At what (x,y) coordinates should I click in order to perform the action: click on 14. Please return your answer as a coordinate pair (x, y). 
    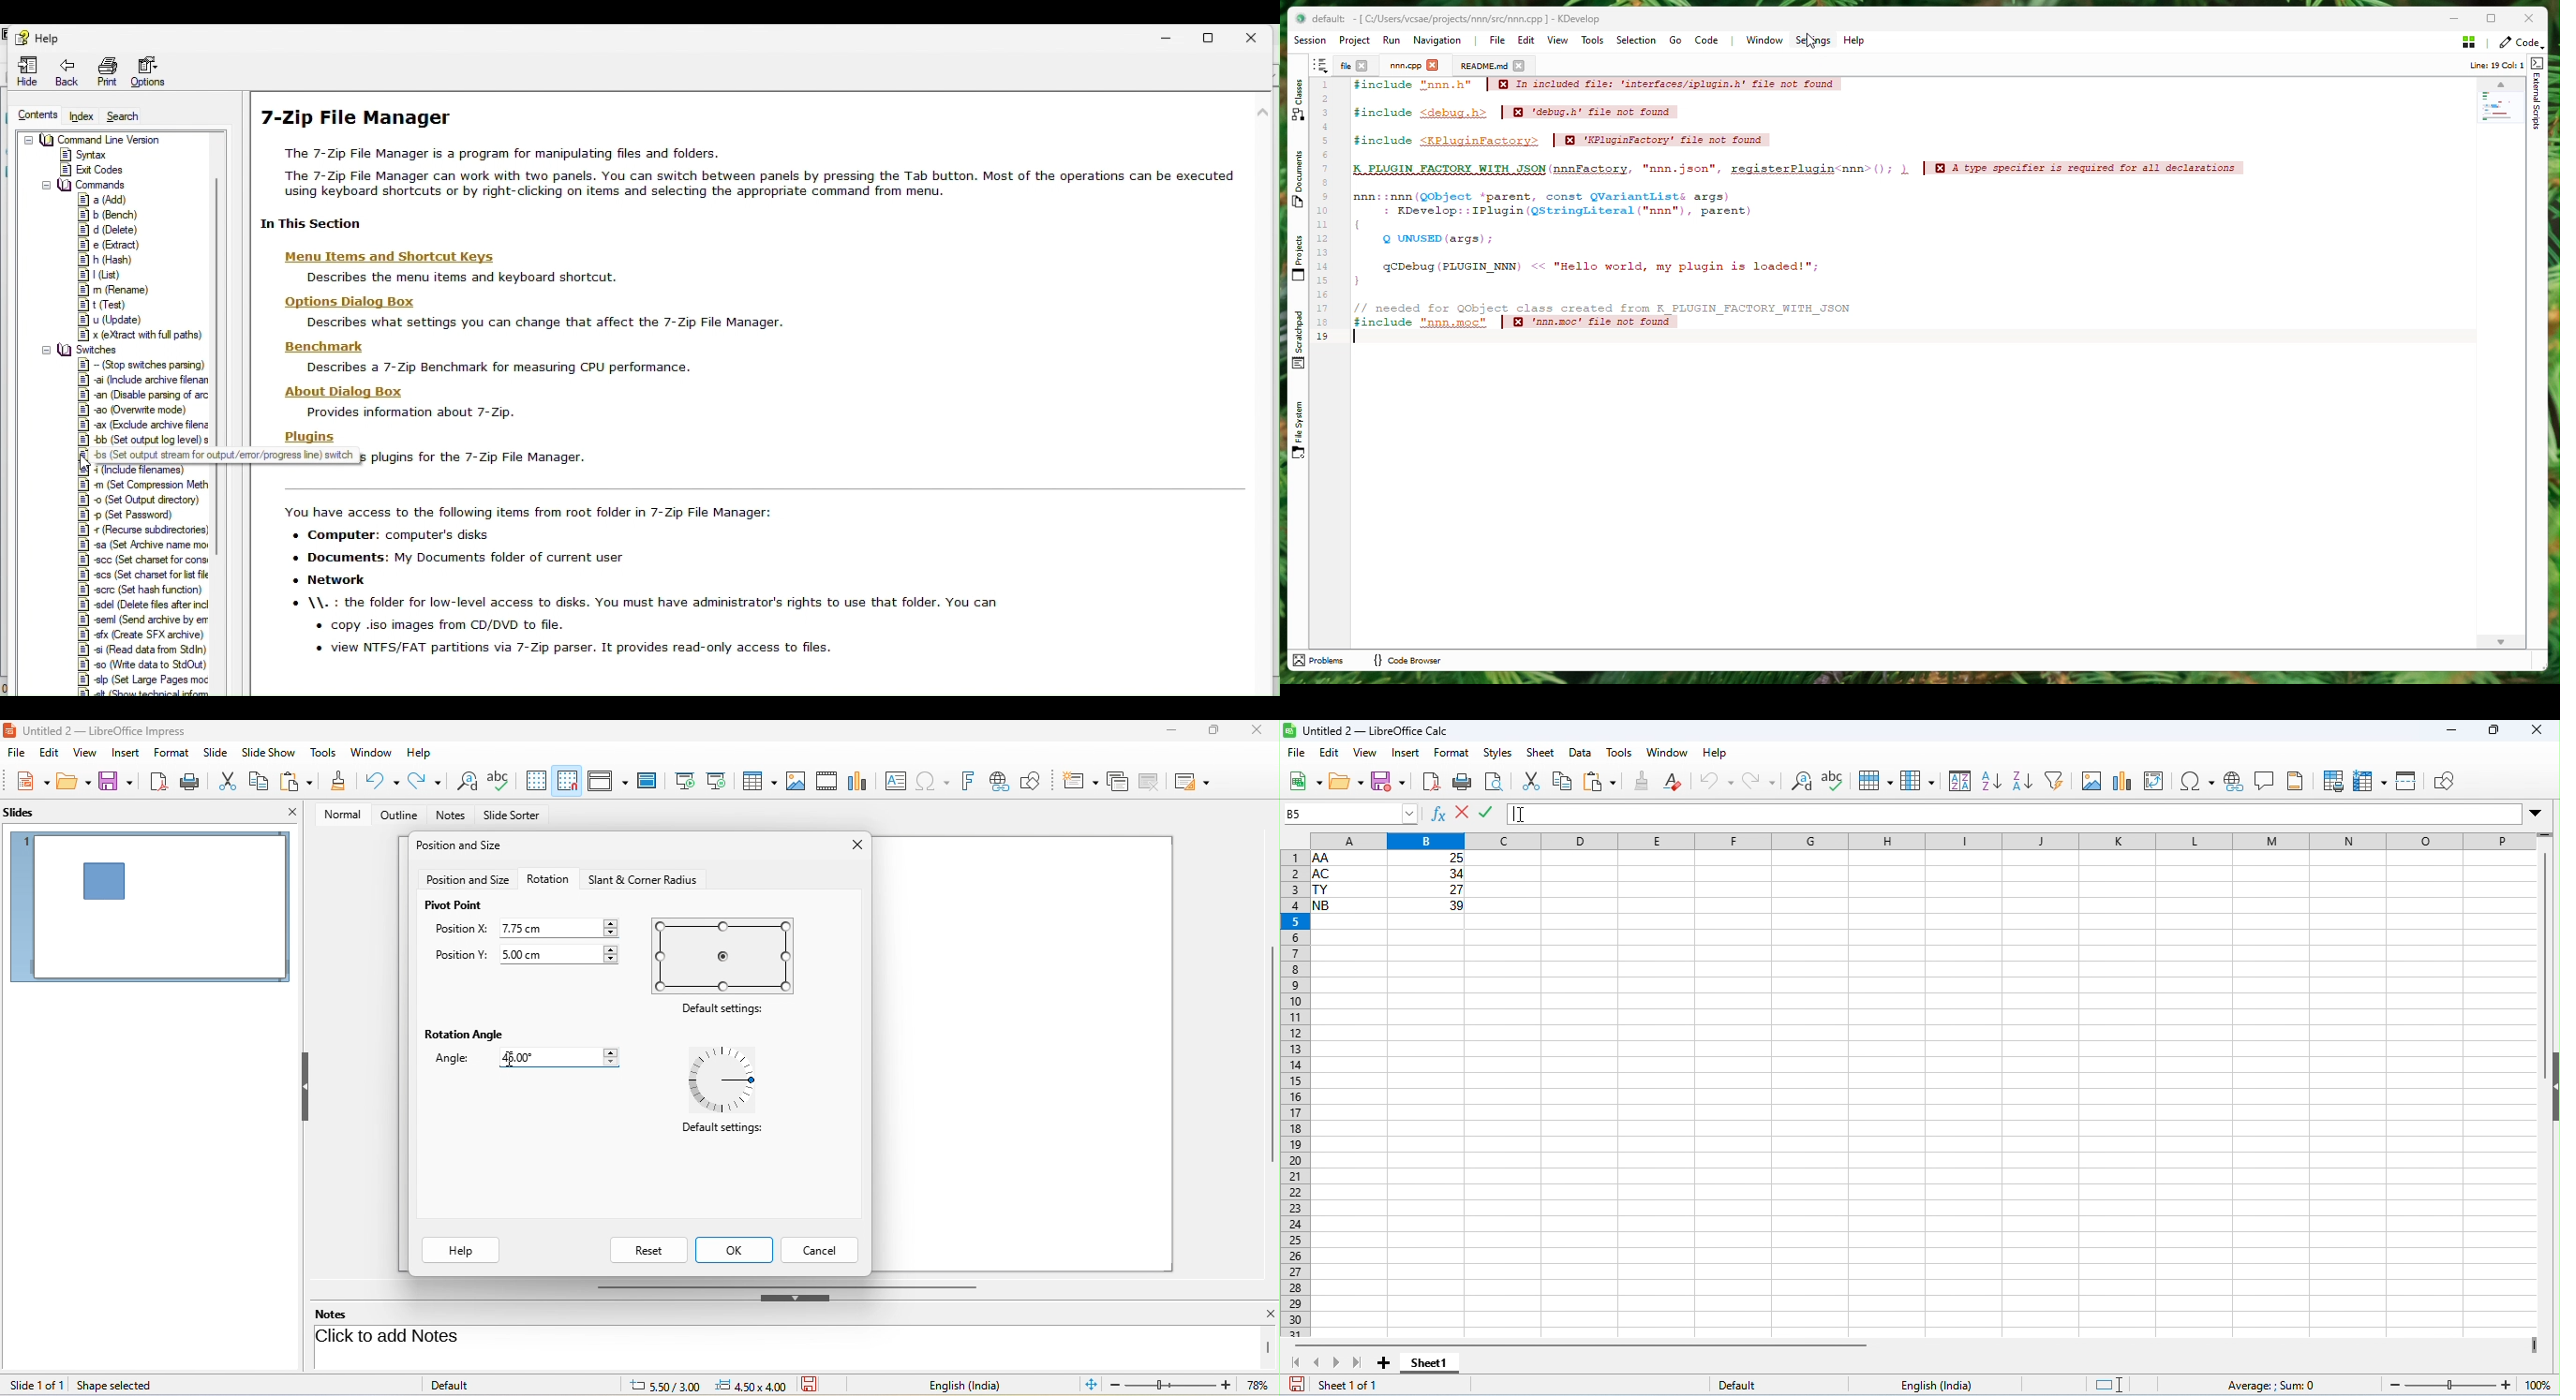
    Looking at the image, I should click on (1323, 267).